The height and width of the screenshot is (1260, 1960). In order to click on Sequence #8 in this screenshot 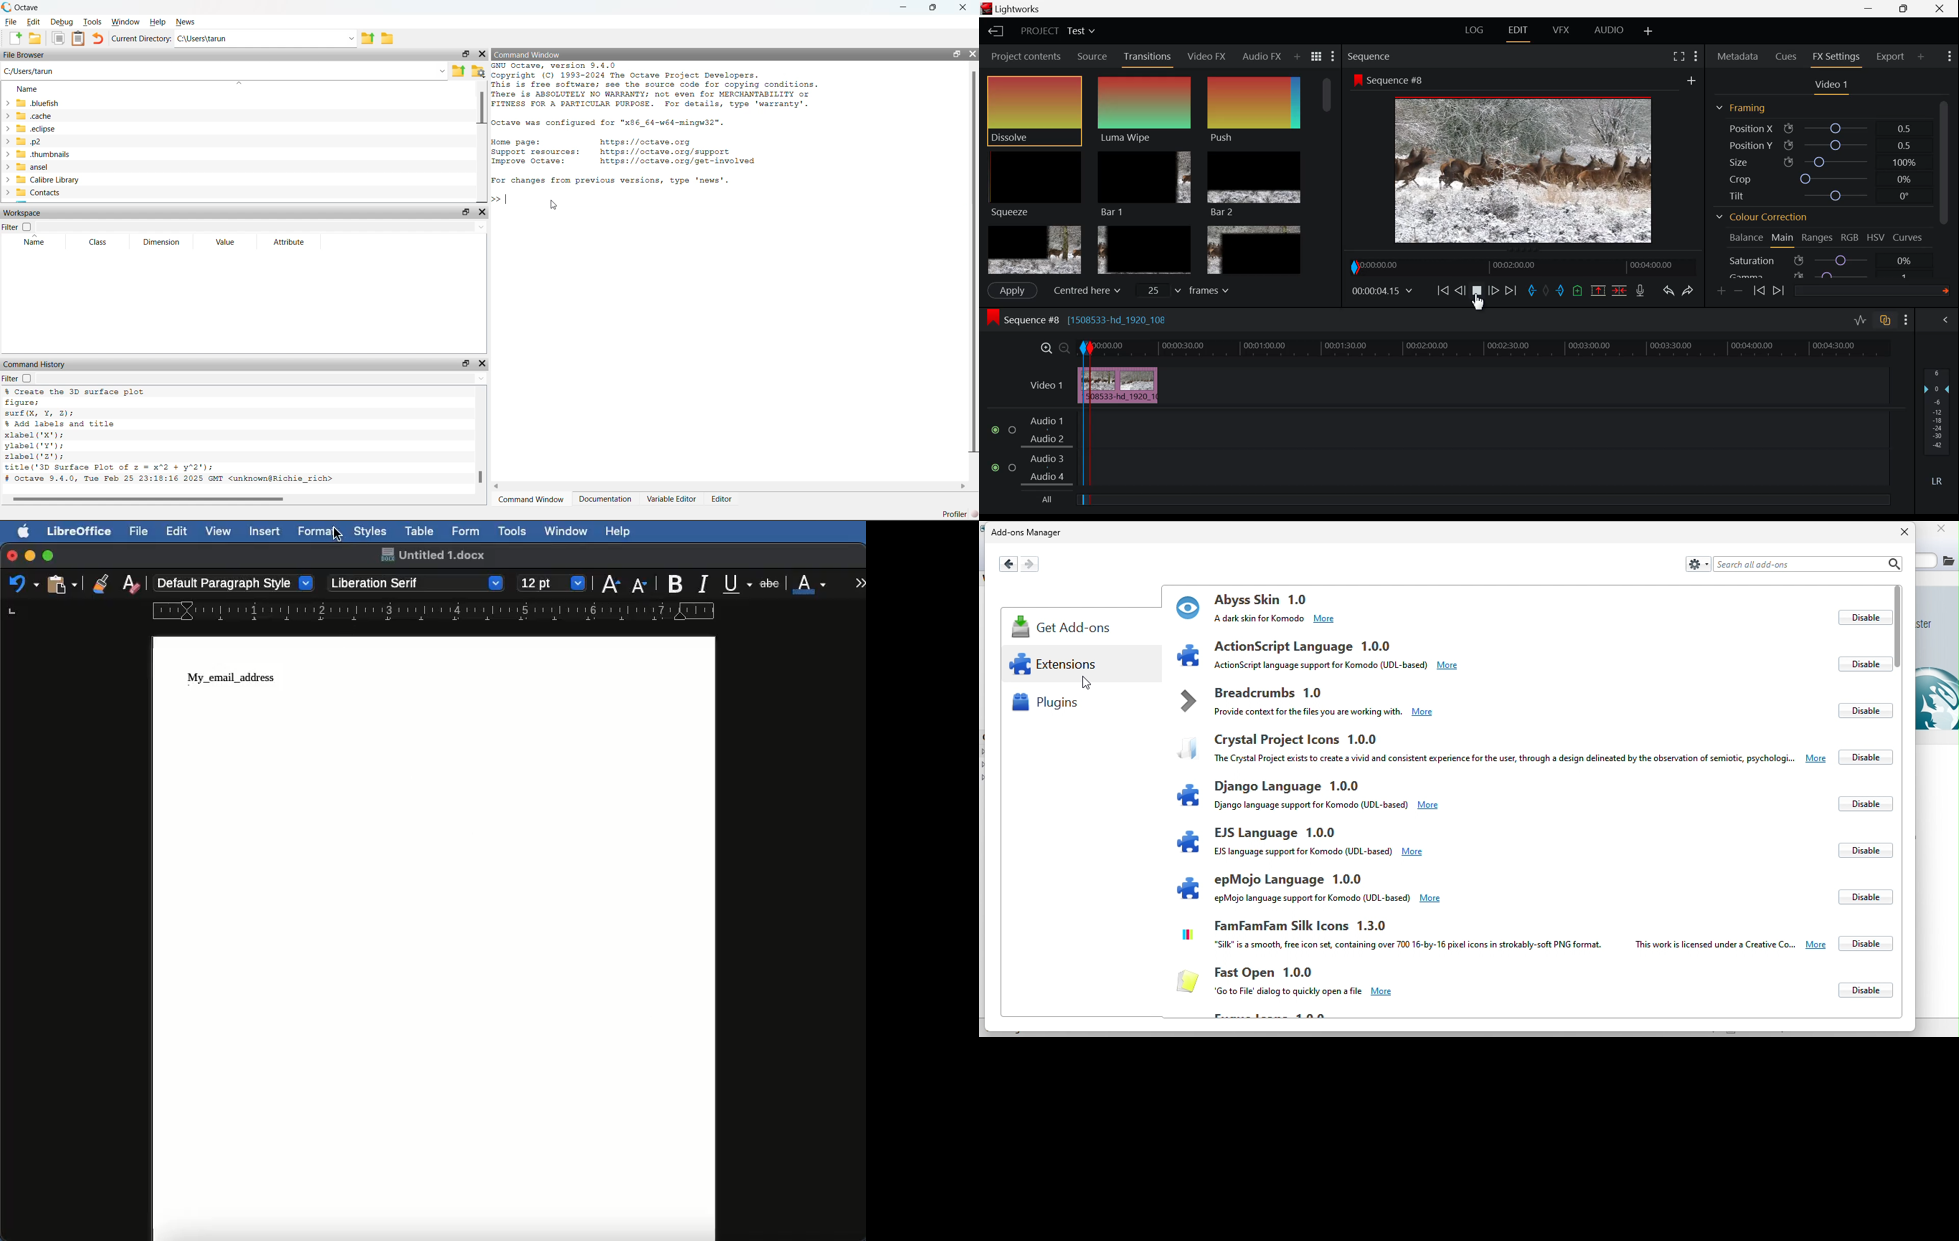, I will do `click(1389, 81)`.